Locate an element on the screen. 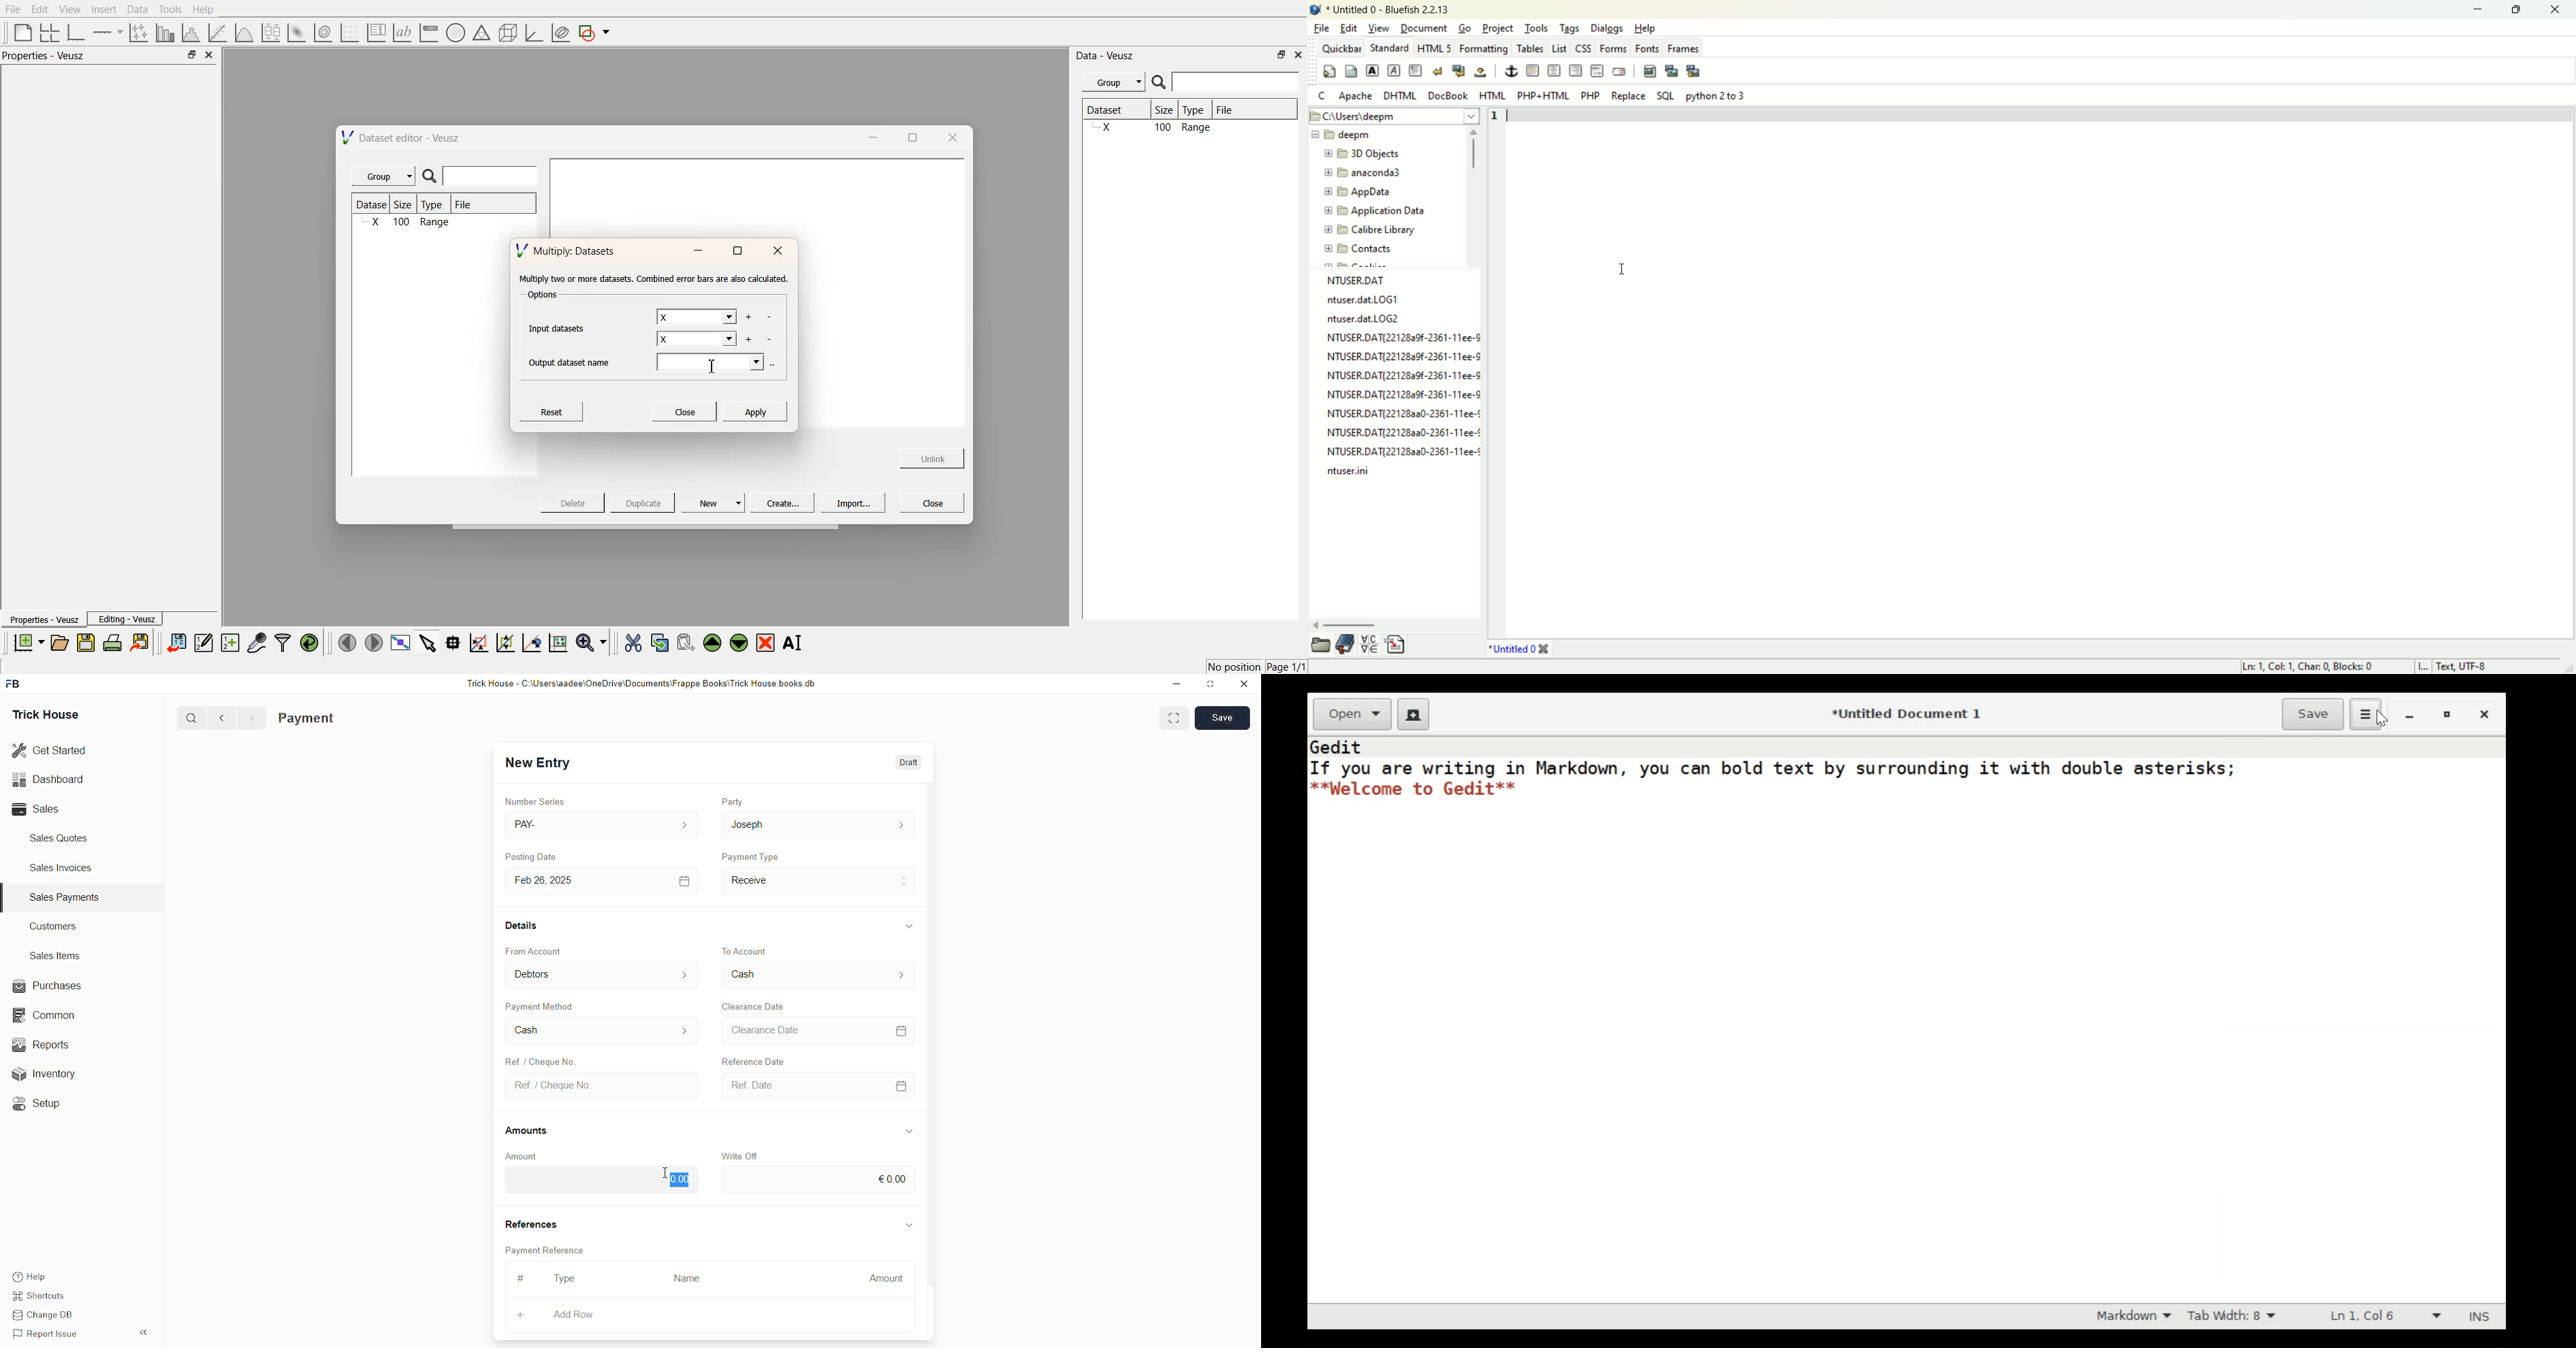 This screenshot has width=2576, height=1372. text, UTF-8 is located at coordinates (2471, 667).